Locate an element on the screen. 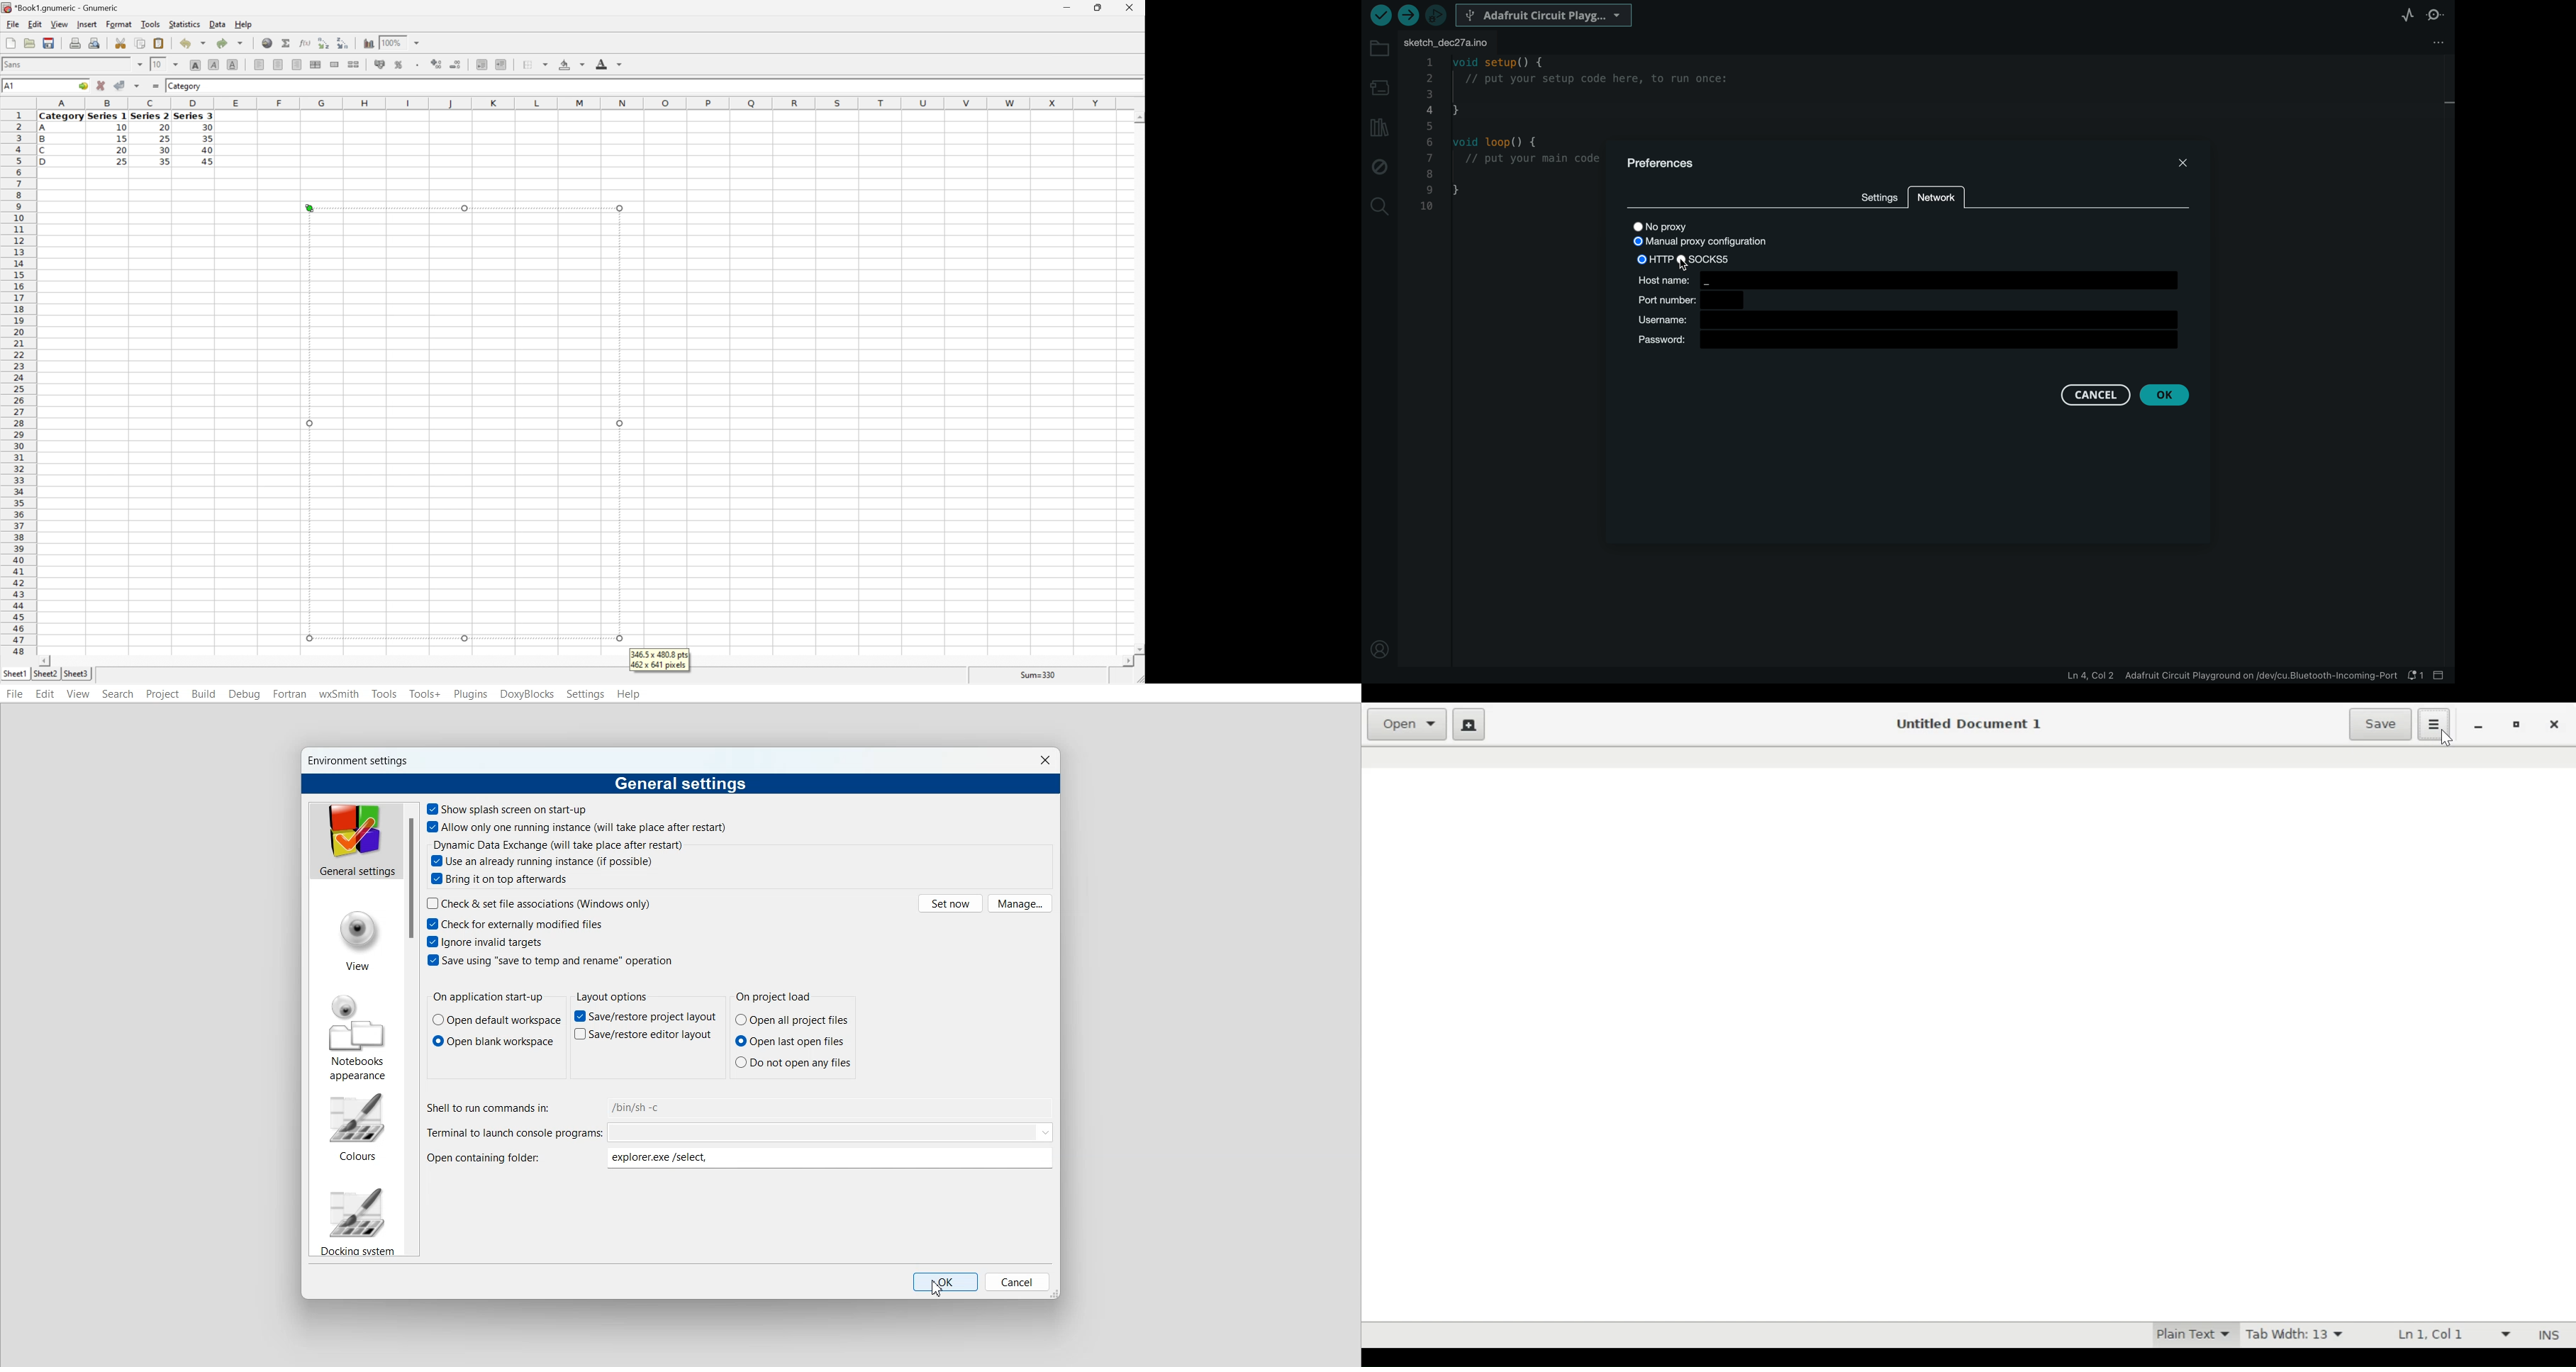 The height and width of the screenshot is (1372, 2576). Split merged ranges of cells is located at coordinates (353, 65).